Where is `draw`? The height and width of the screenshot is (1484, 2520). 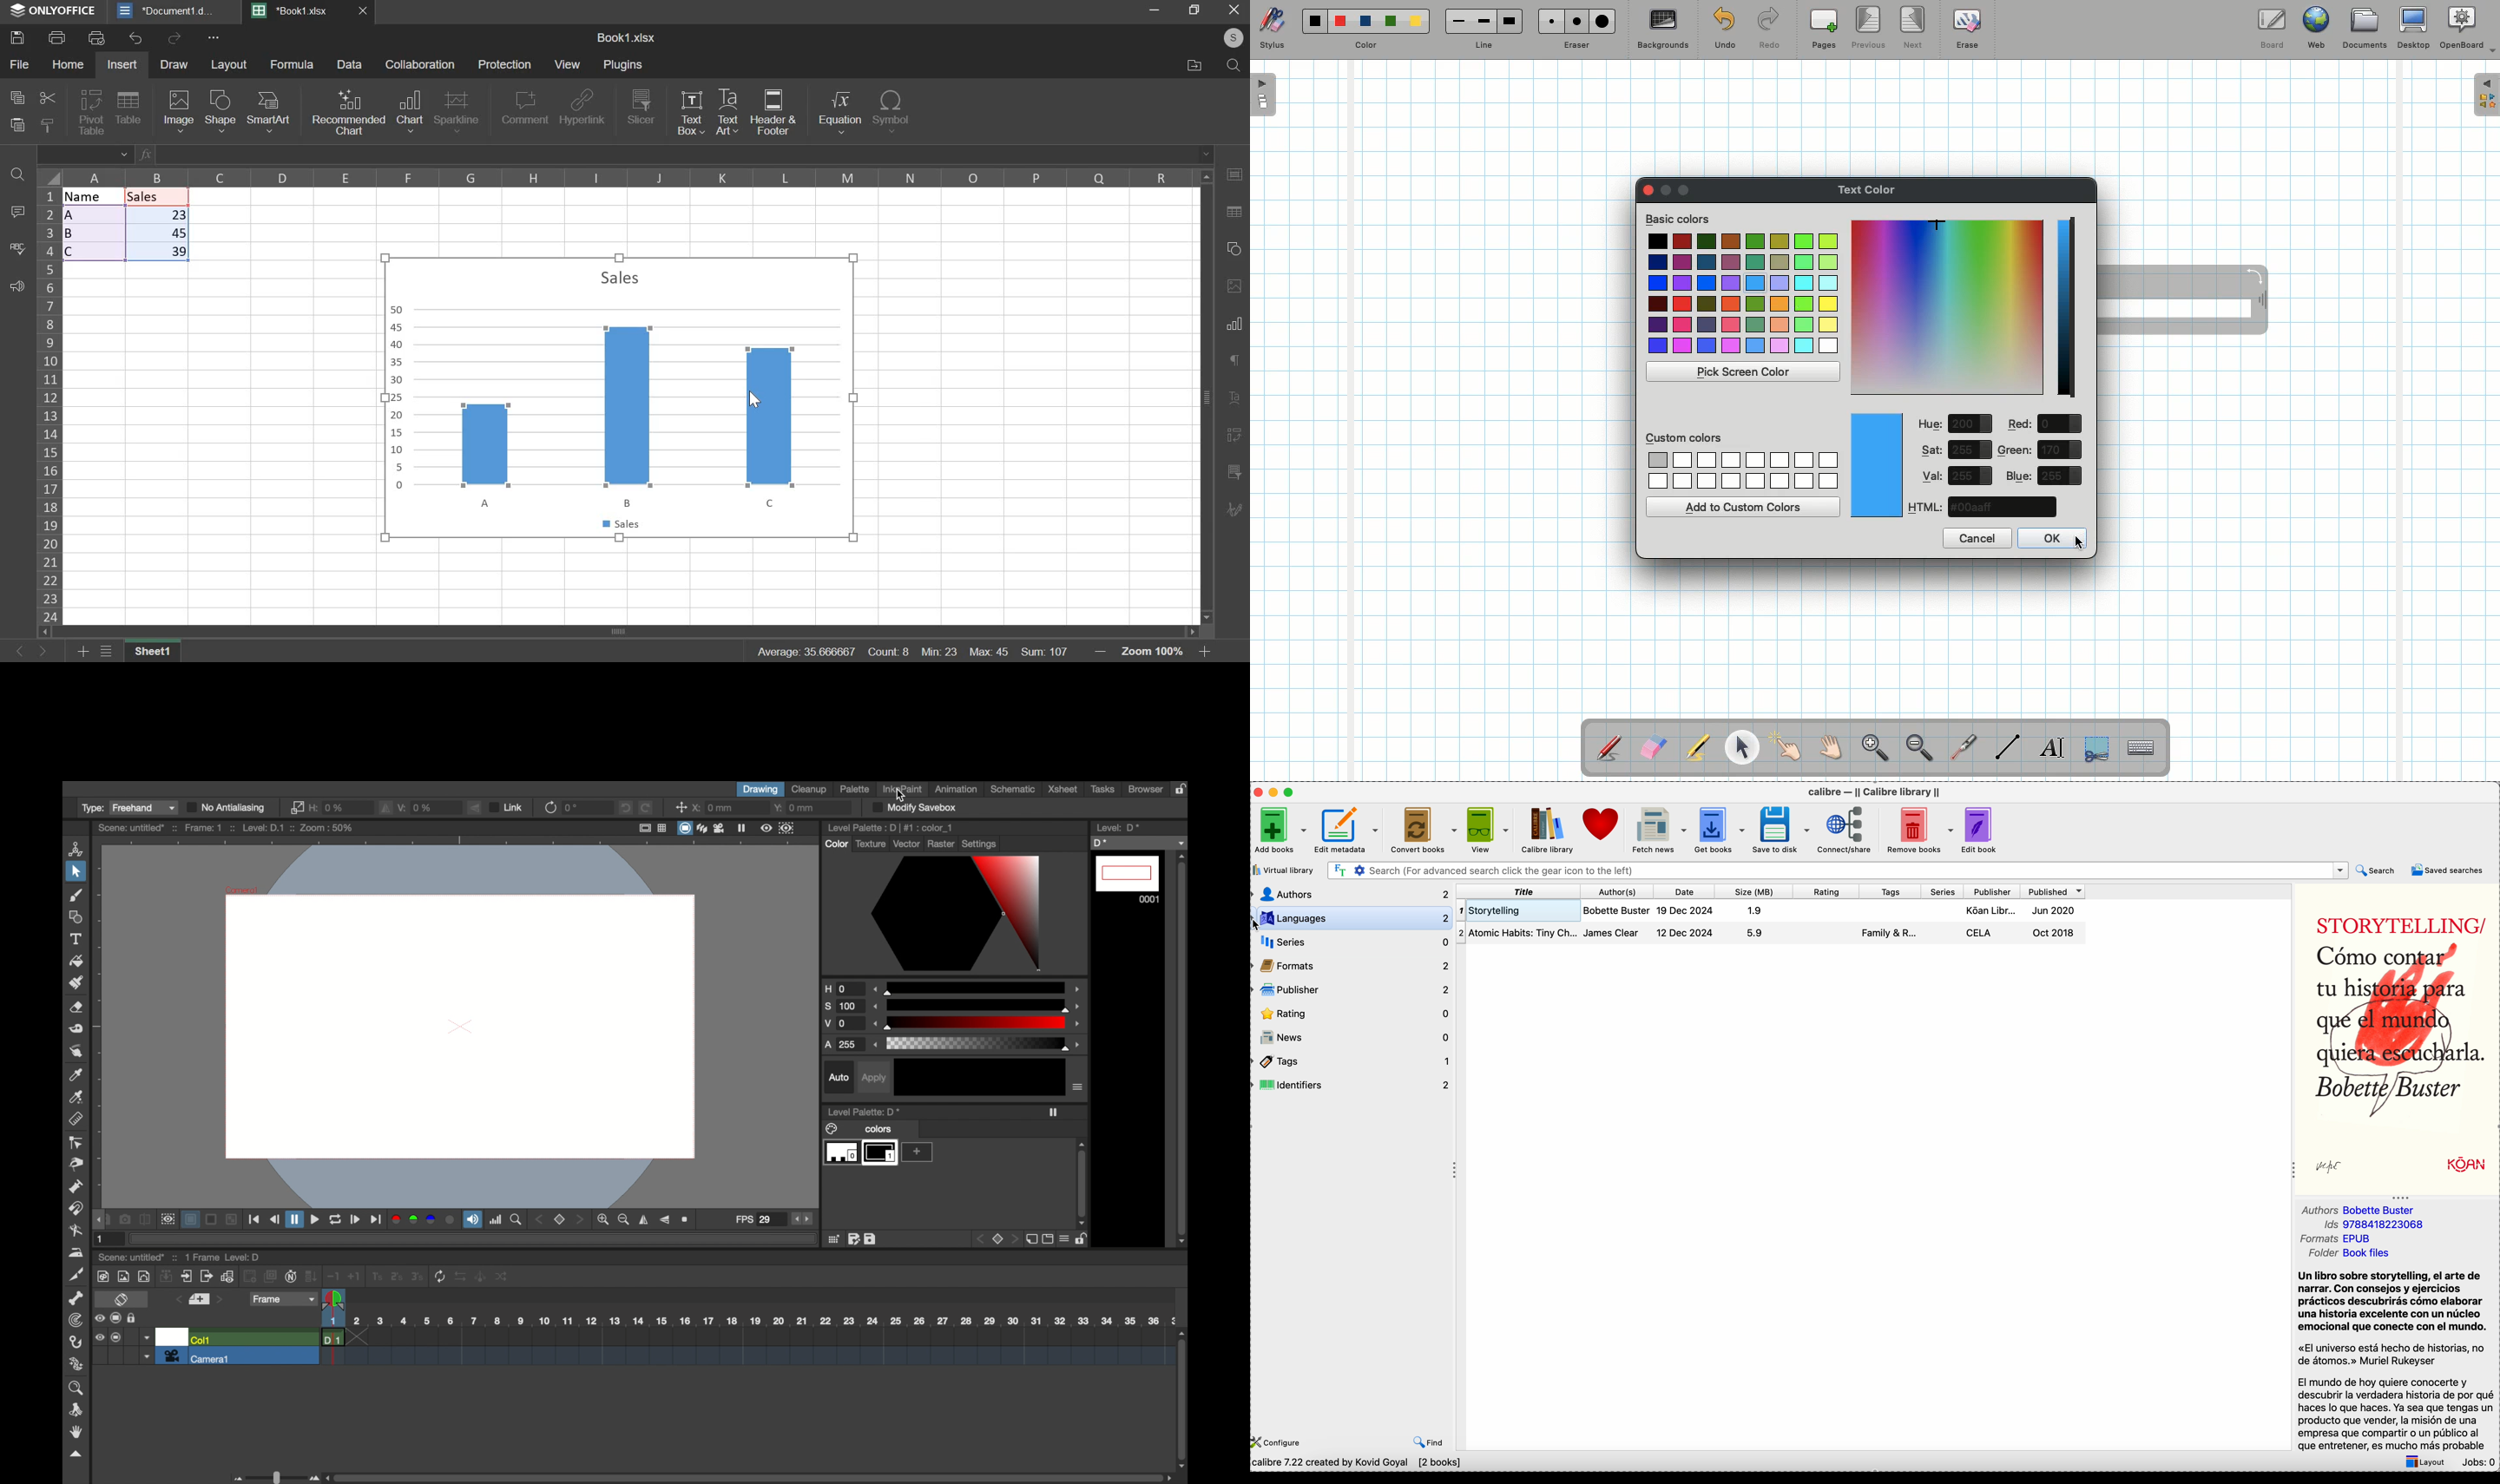
draw is located at coordinates (173, 65).